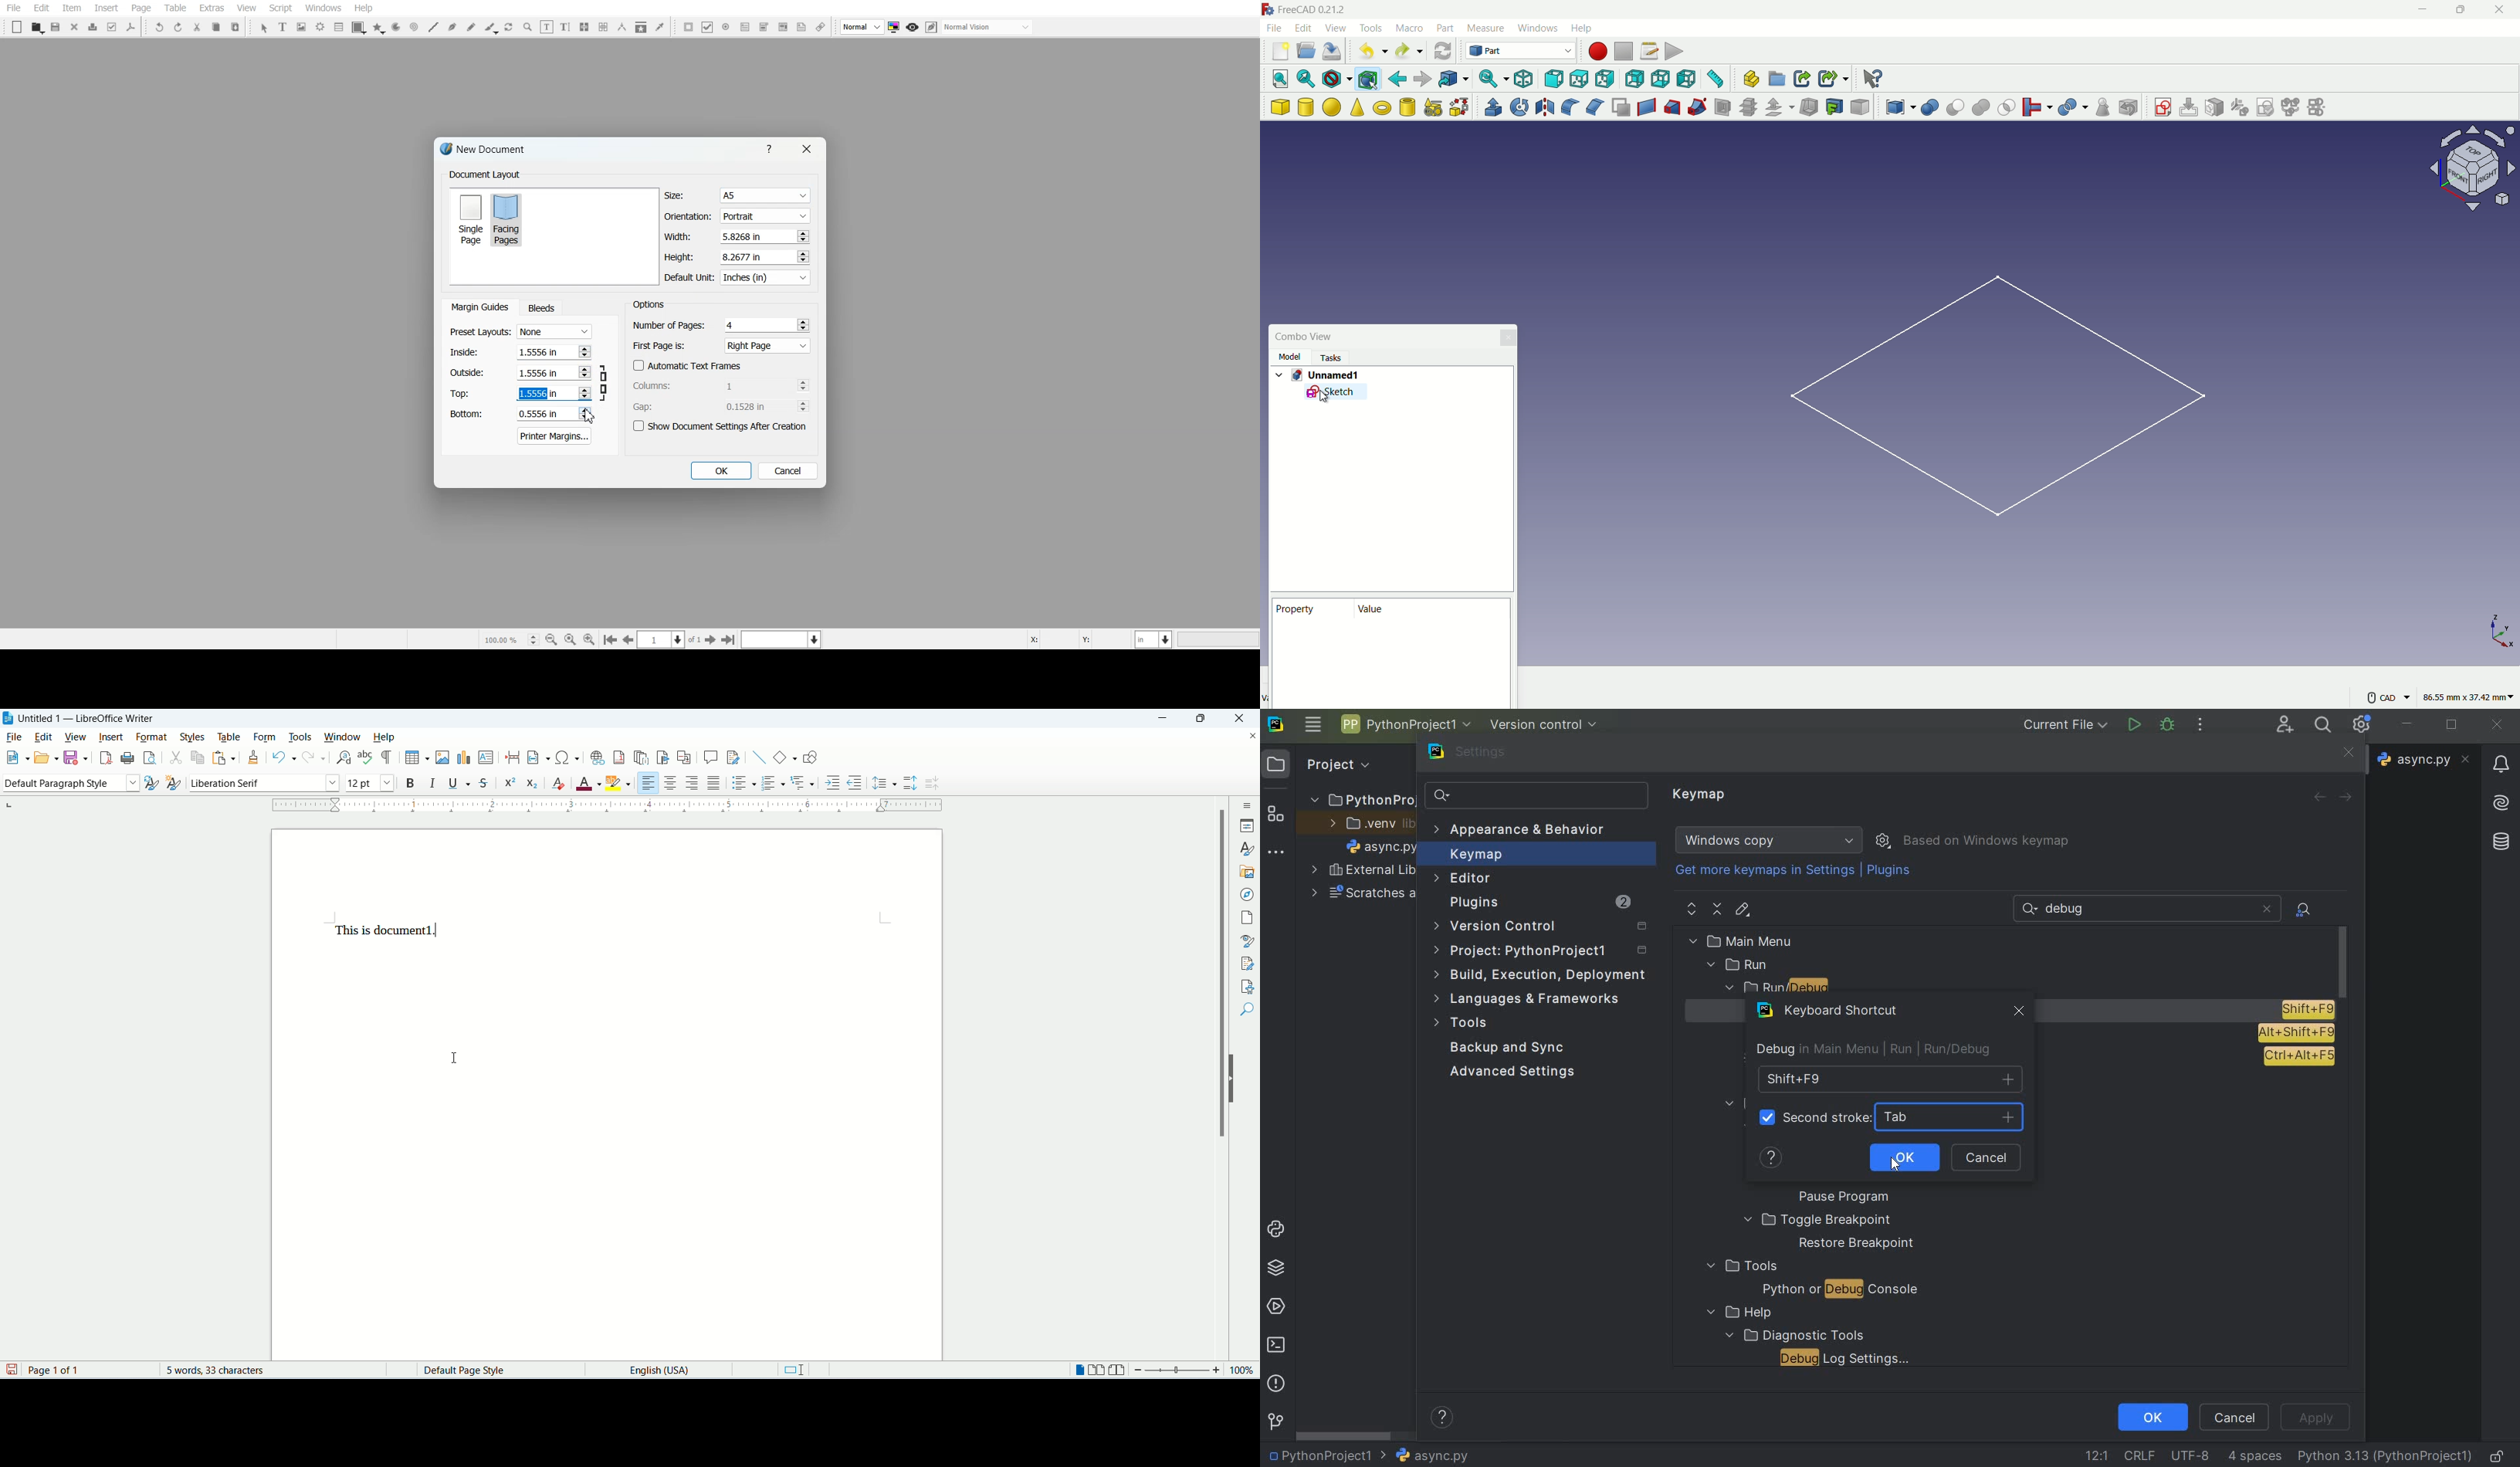  What do you see at coordinates (509, 219) in the screenshot?
I see `Facing Pages` at bounding box center [509, 219].